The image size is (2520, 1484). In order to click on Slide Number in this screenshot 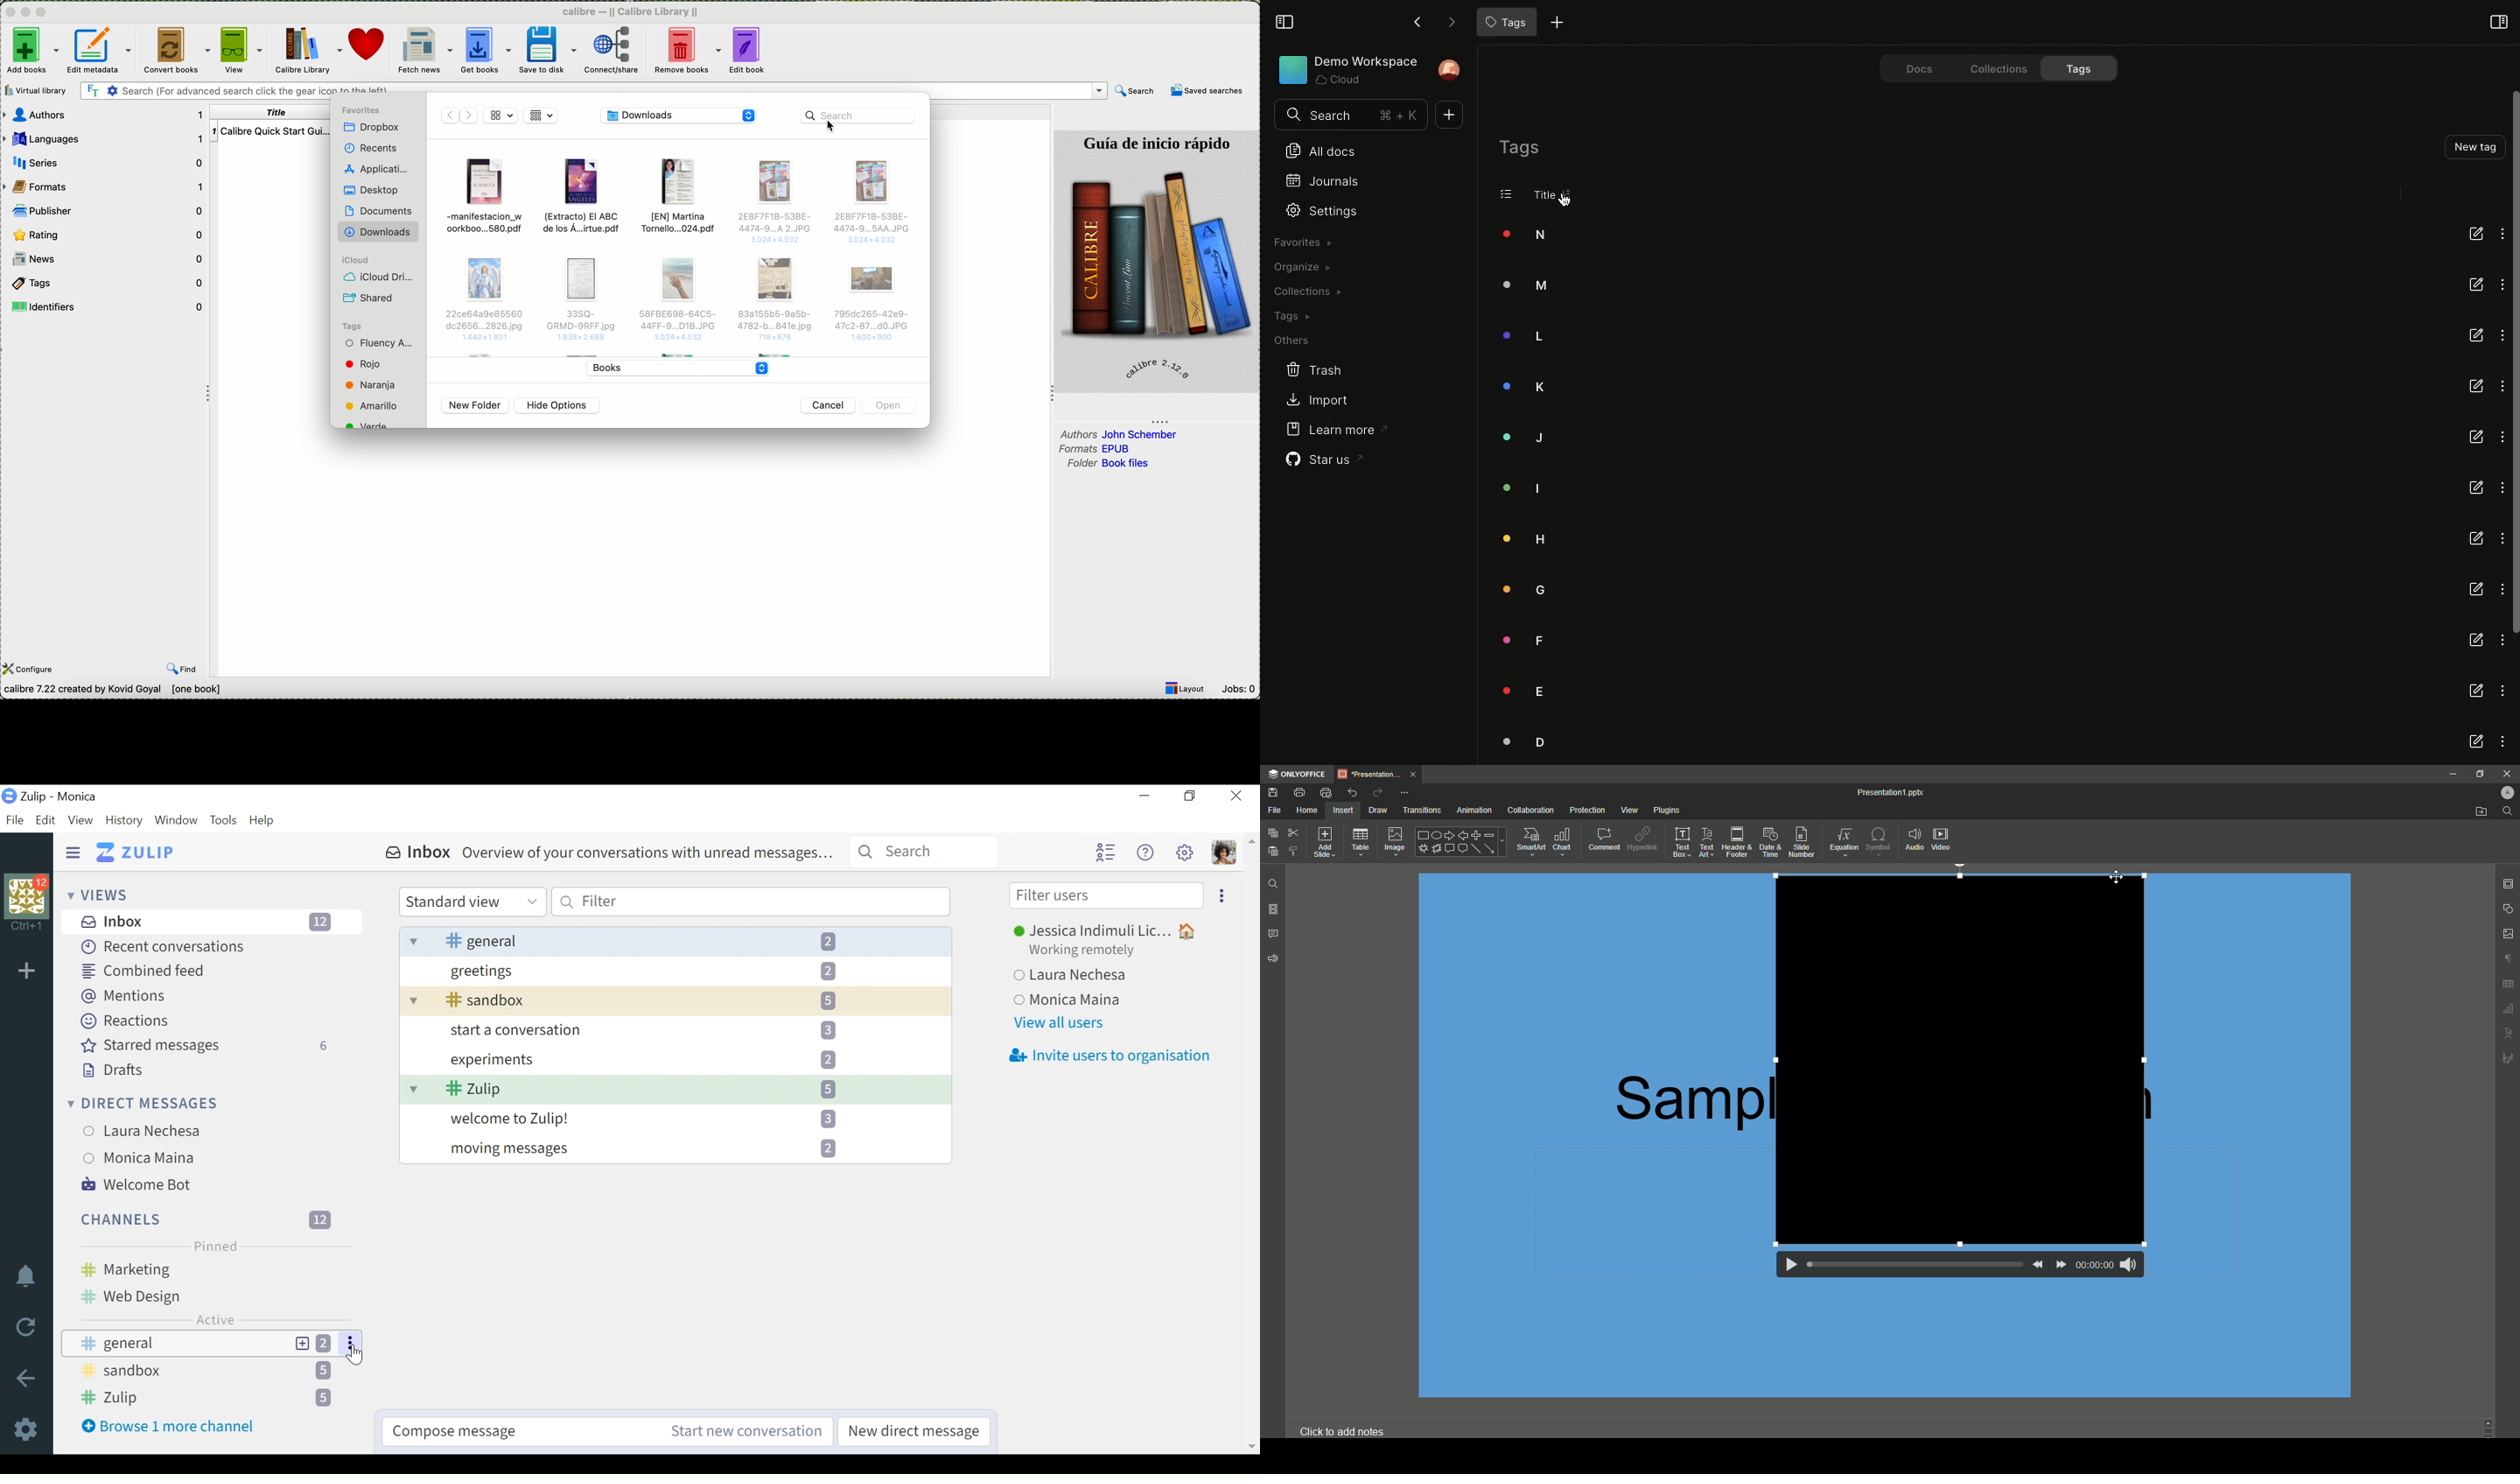, I will do `click(1804, 843)`.